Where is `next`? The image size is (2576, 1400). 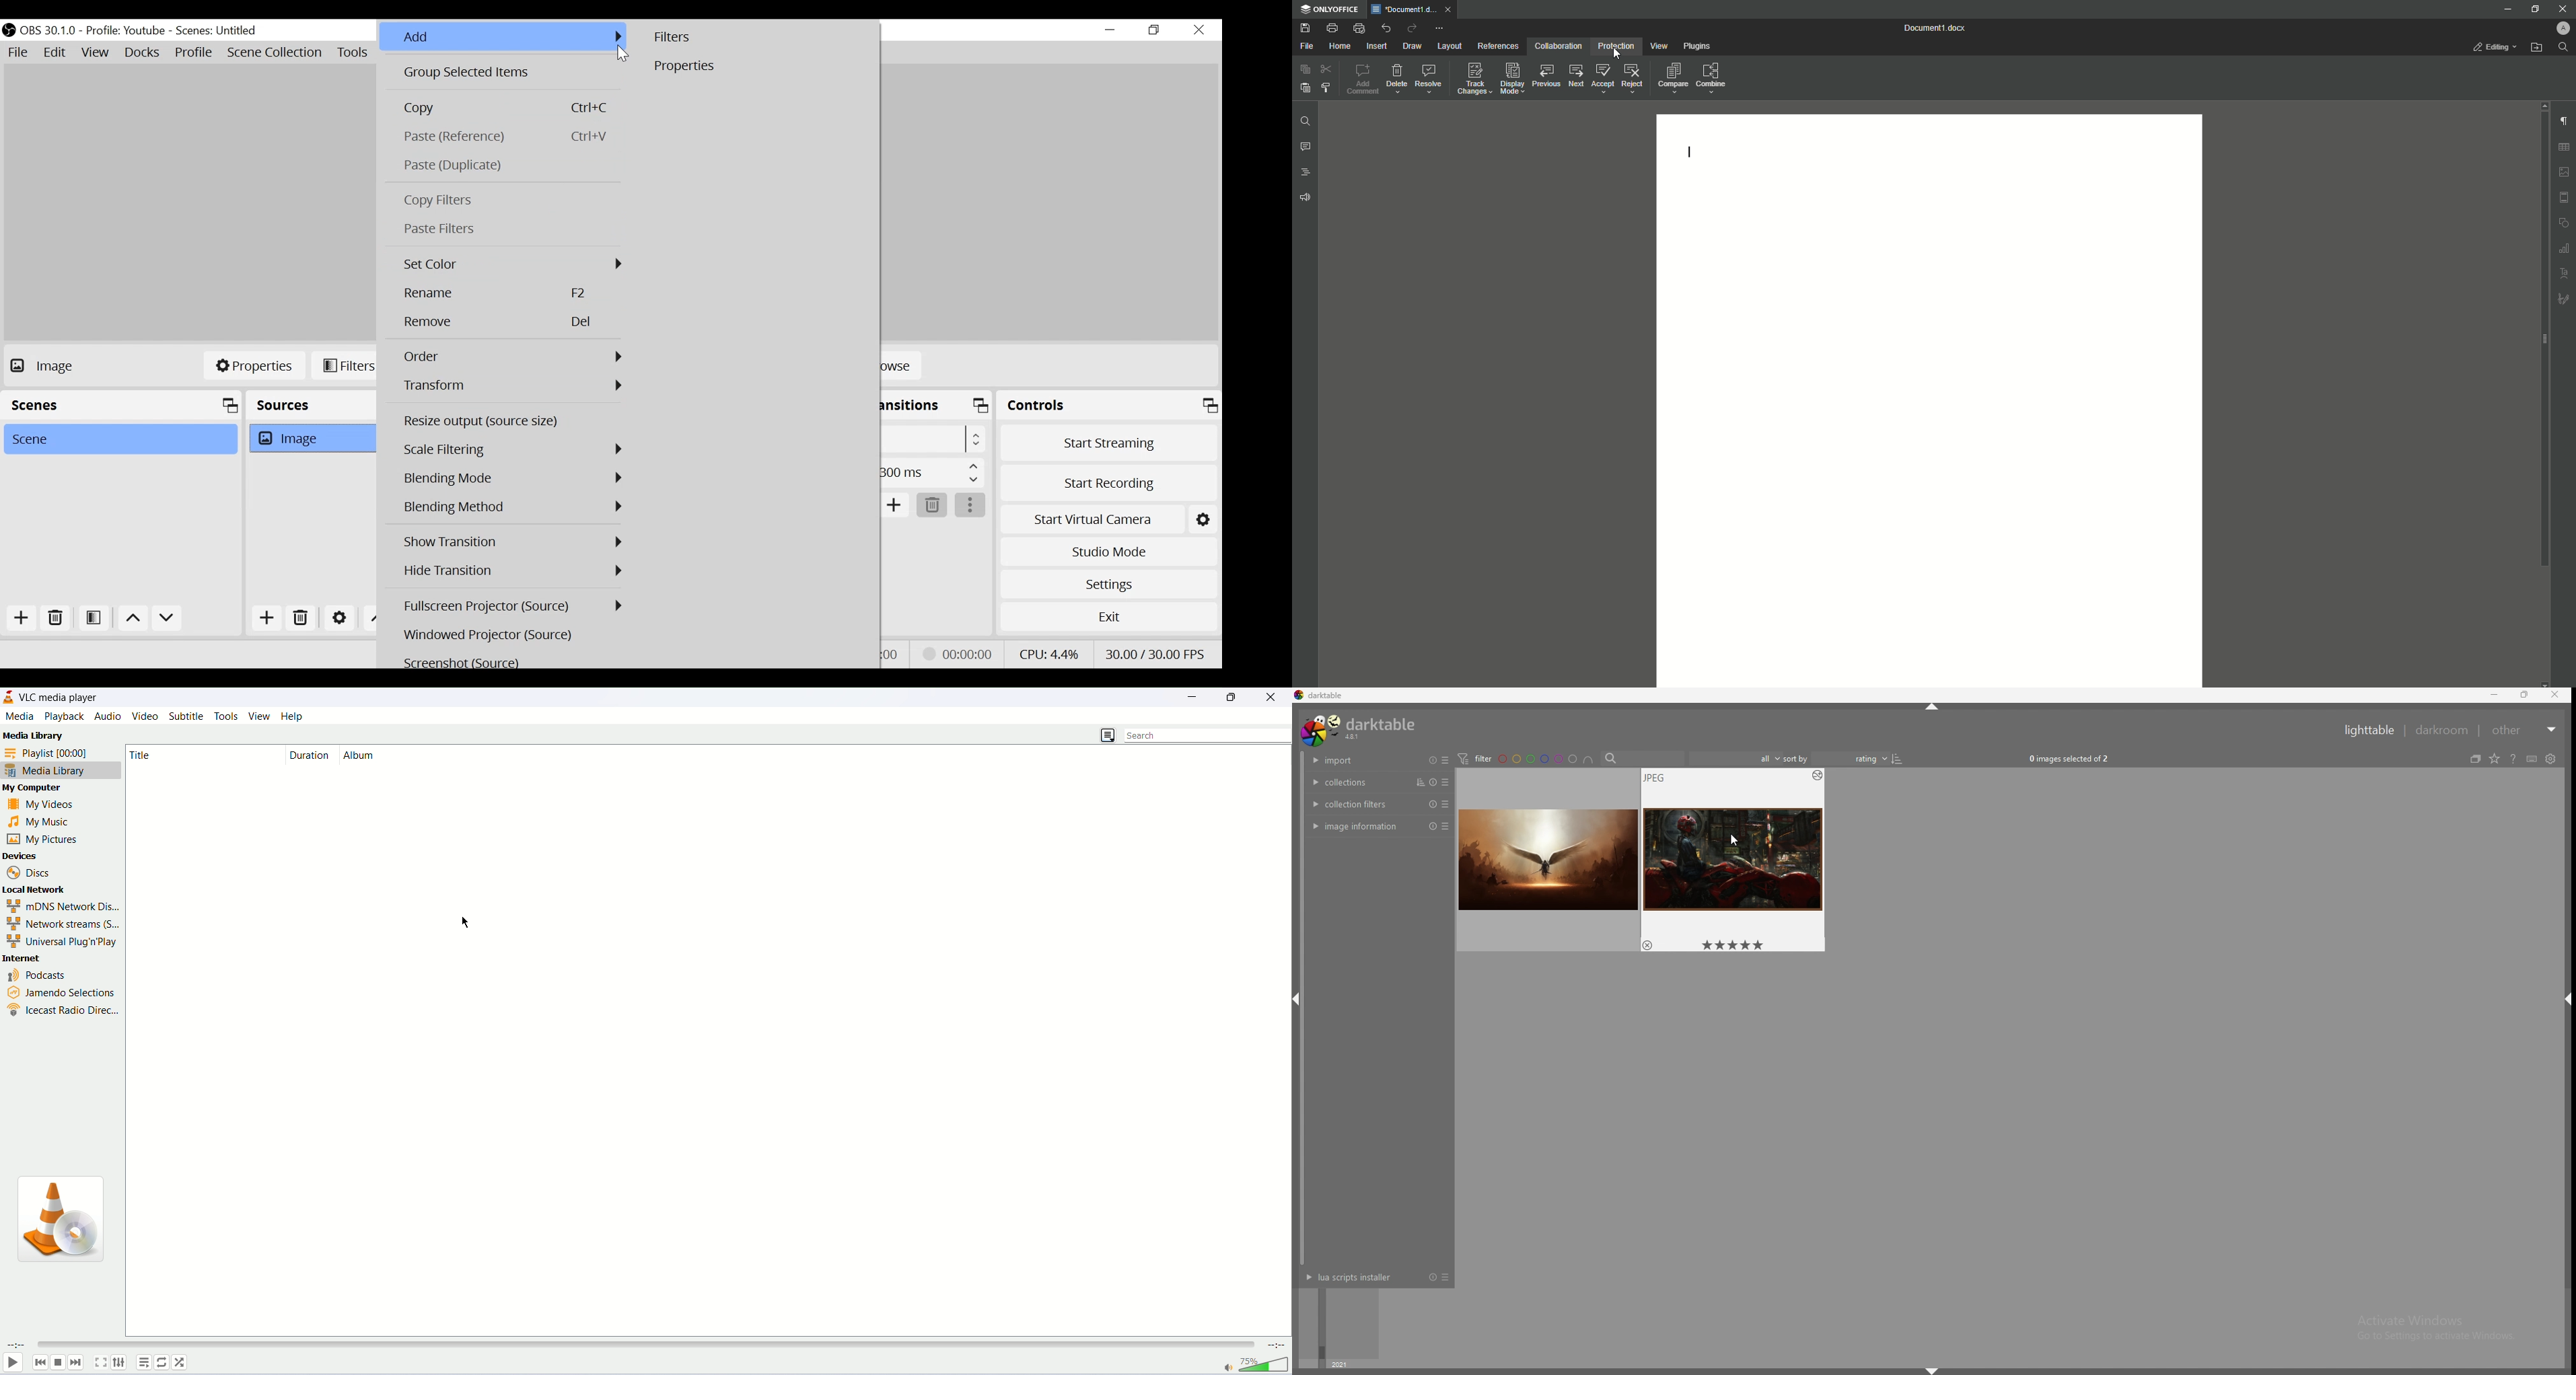
next is located at coordinates (78, 1363).